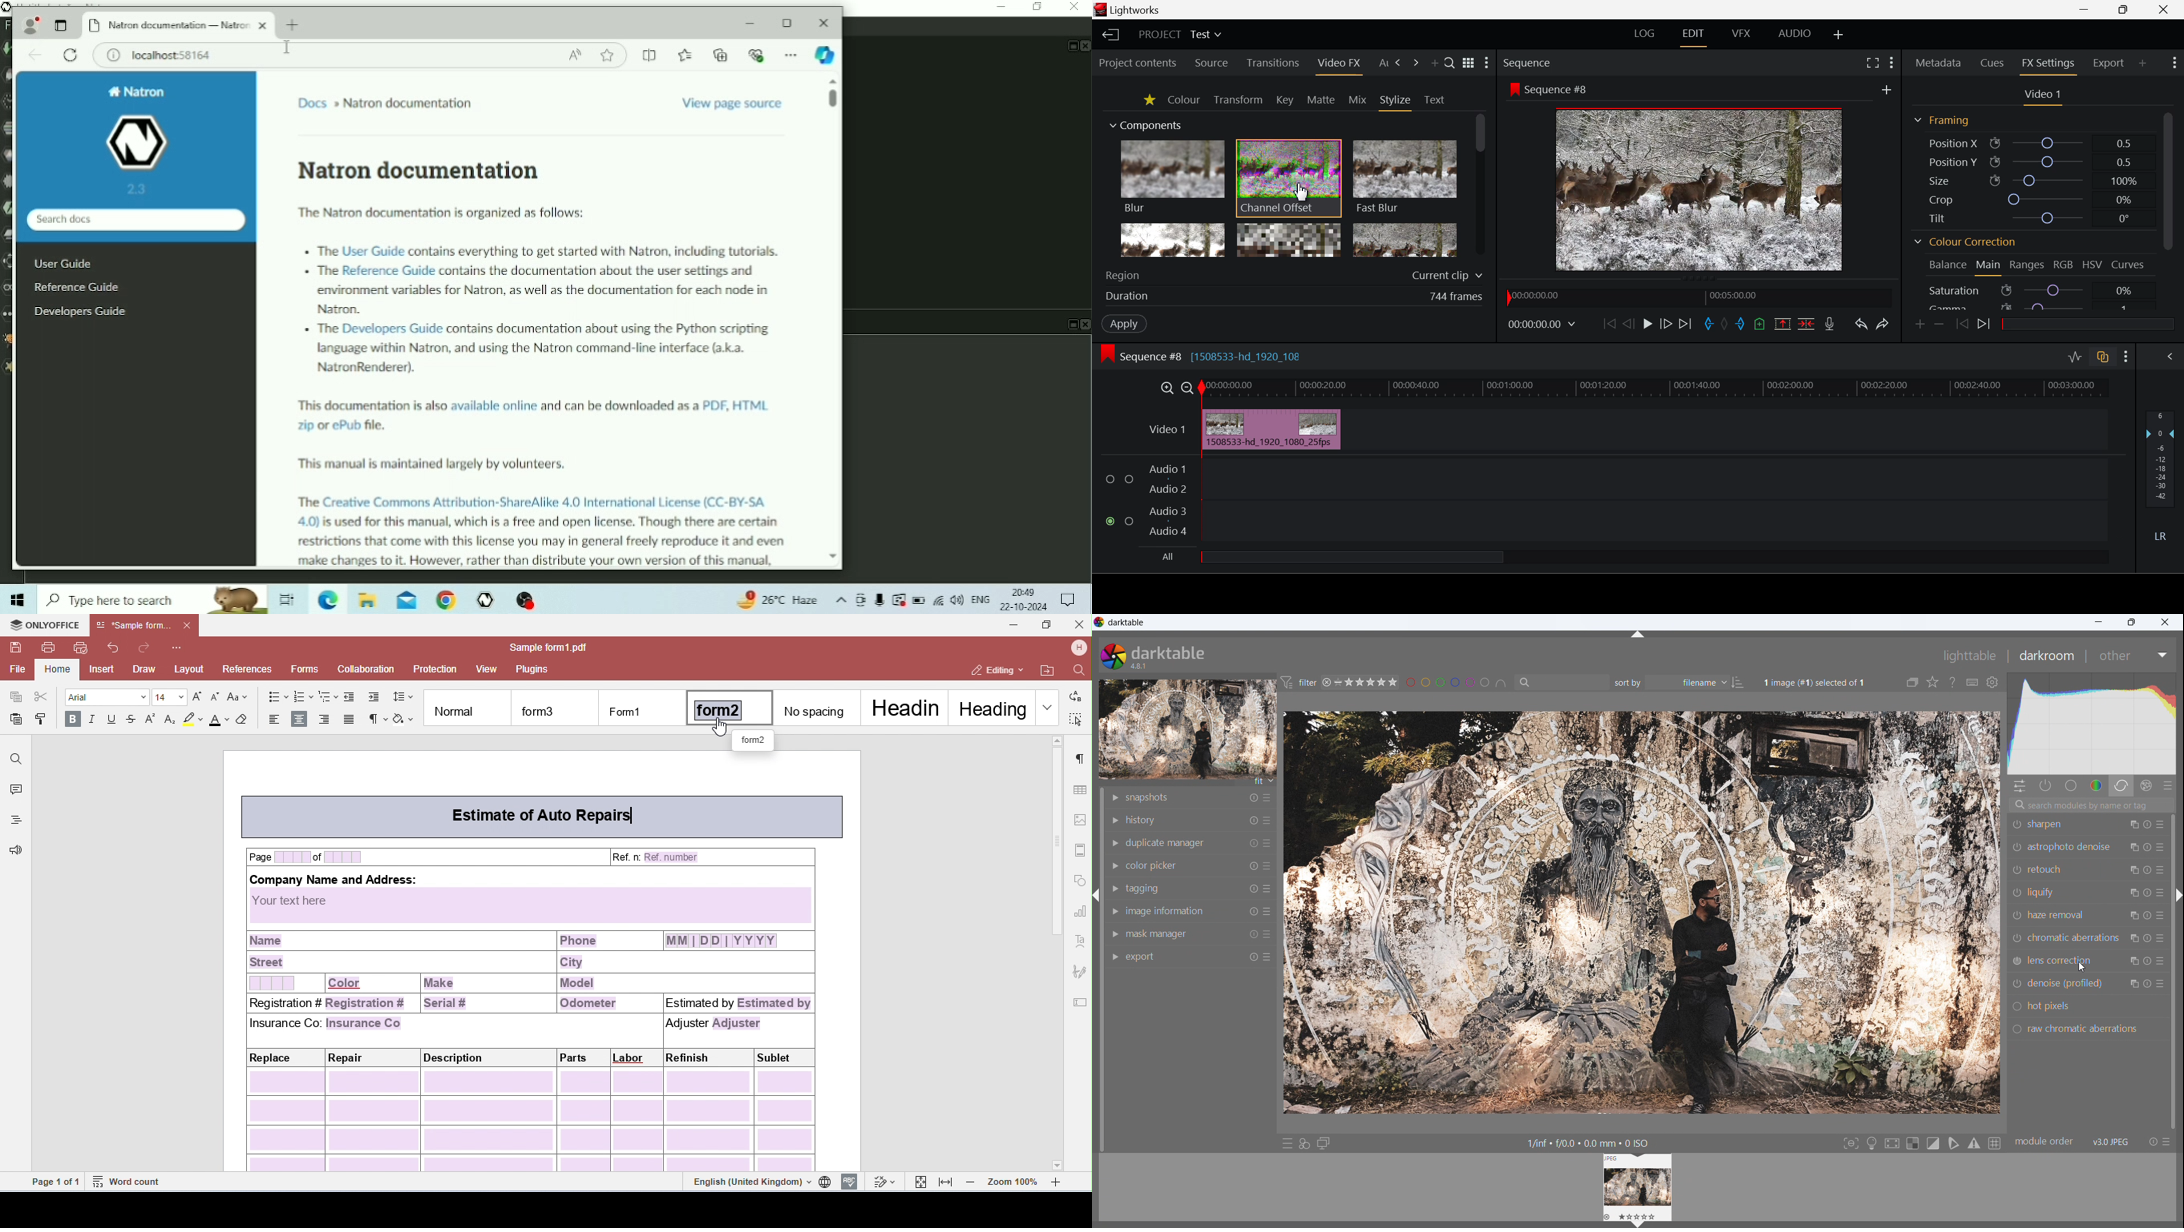 The width and height of the screenshot is (2184, 1232). What do you see at coordinates (2030, 289) in the screenshot?
I see `Saturation` at bounding box center [2030, 289].